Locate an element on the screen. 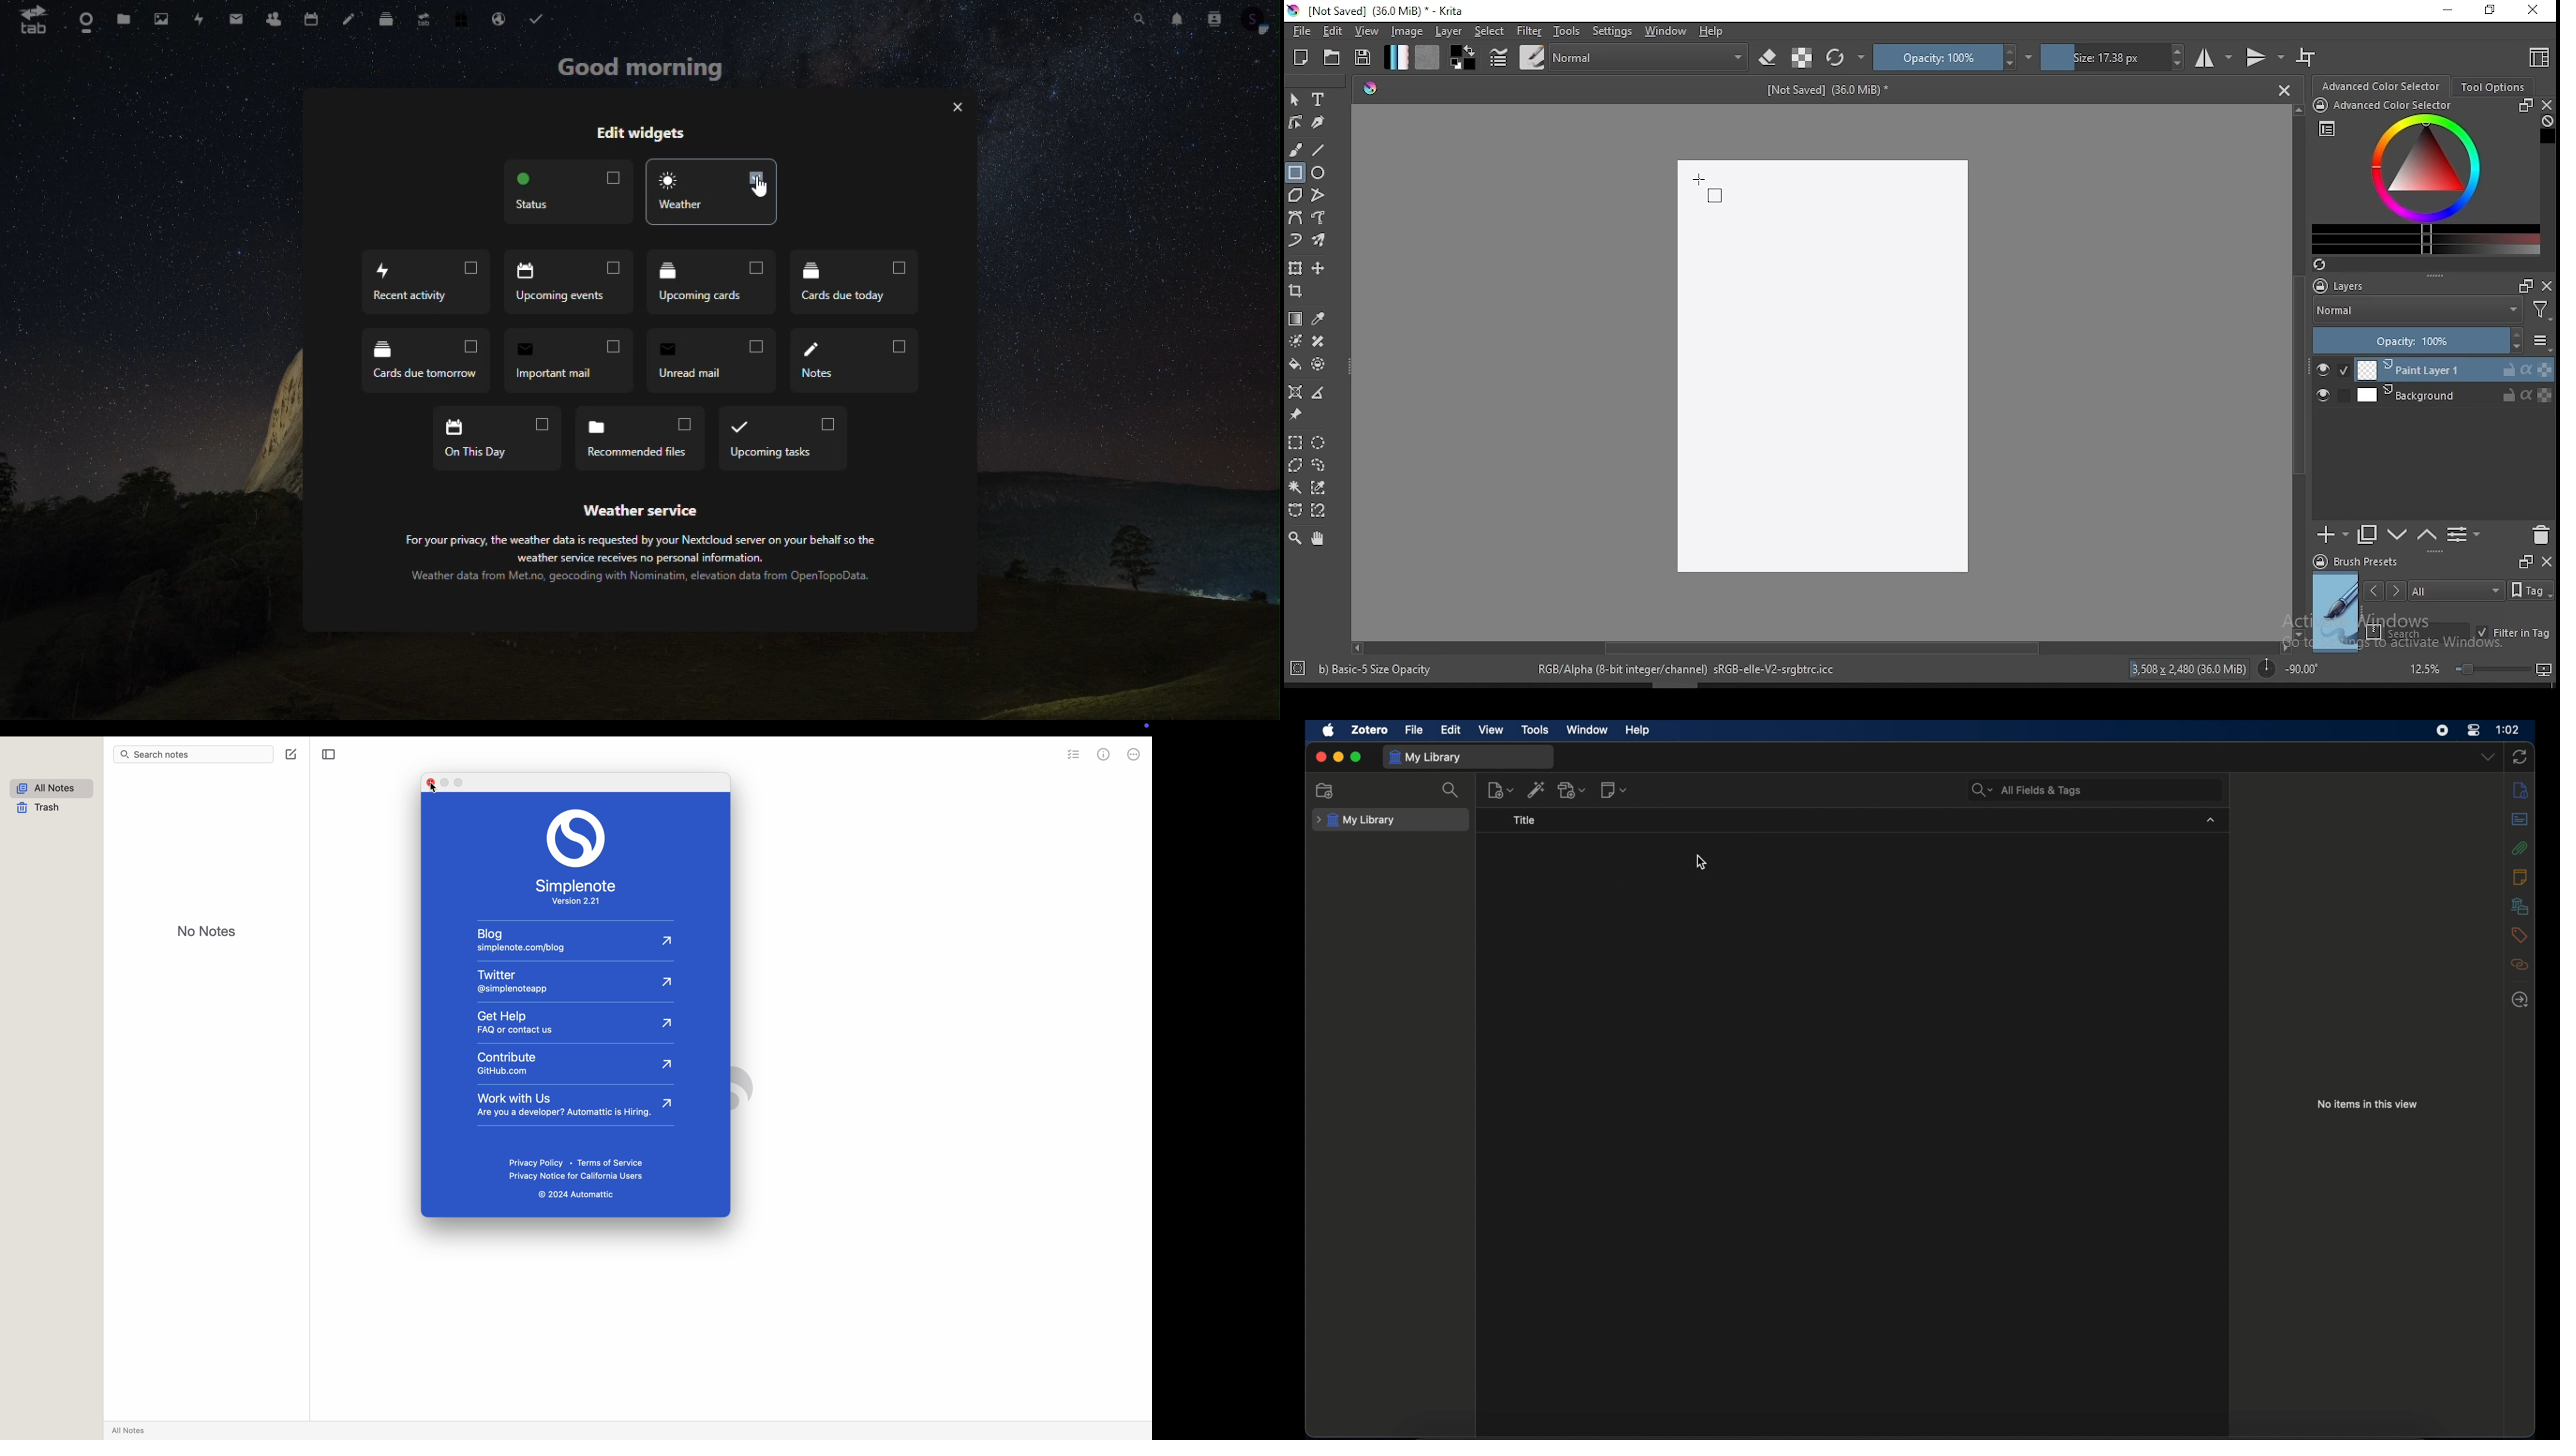 Image resolution: width=2576 pixels, height=1456 pixels. close docker is located at coordinates (2546, 105).